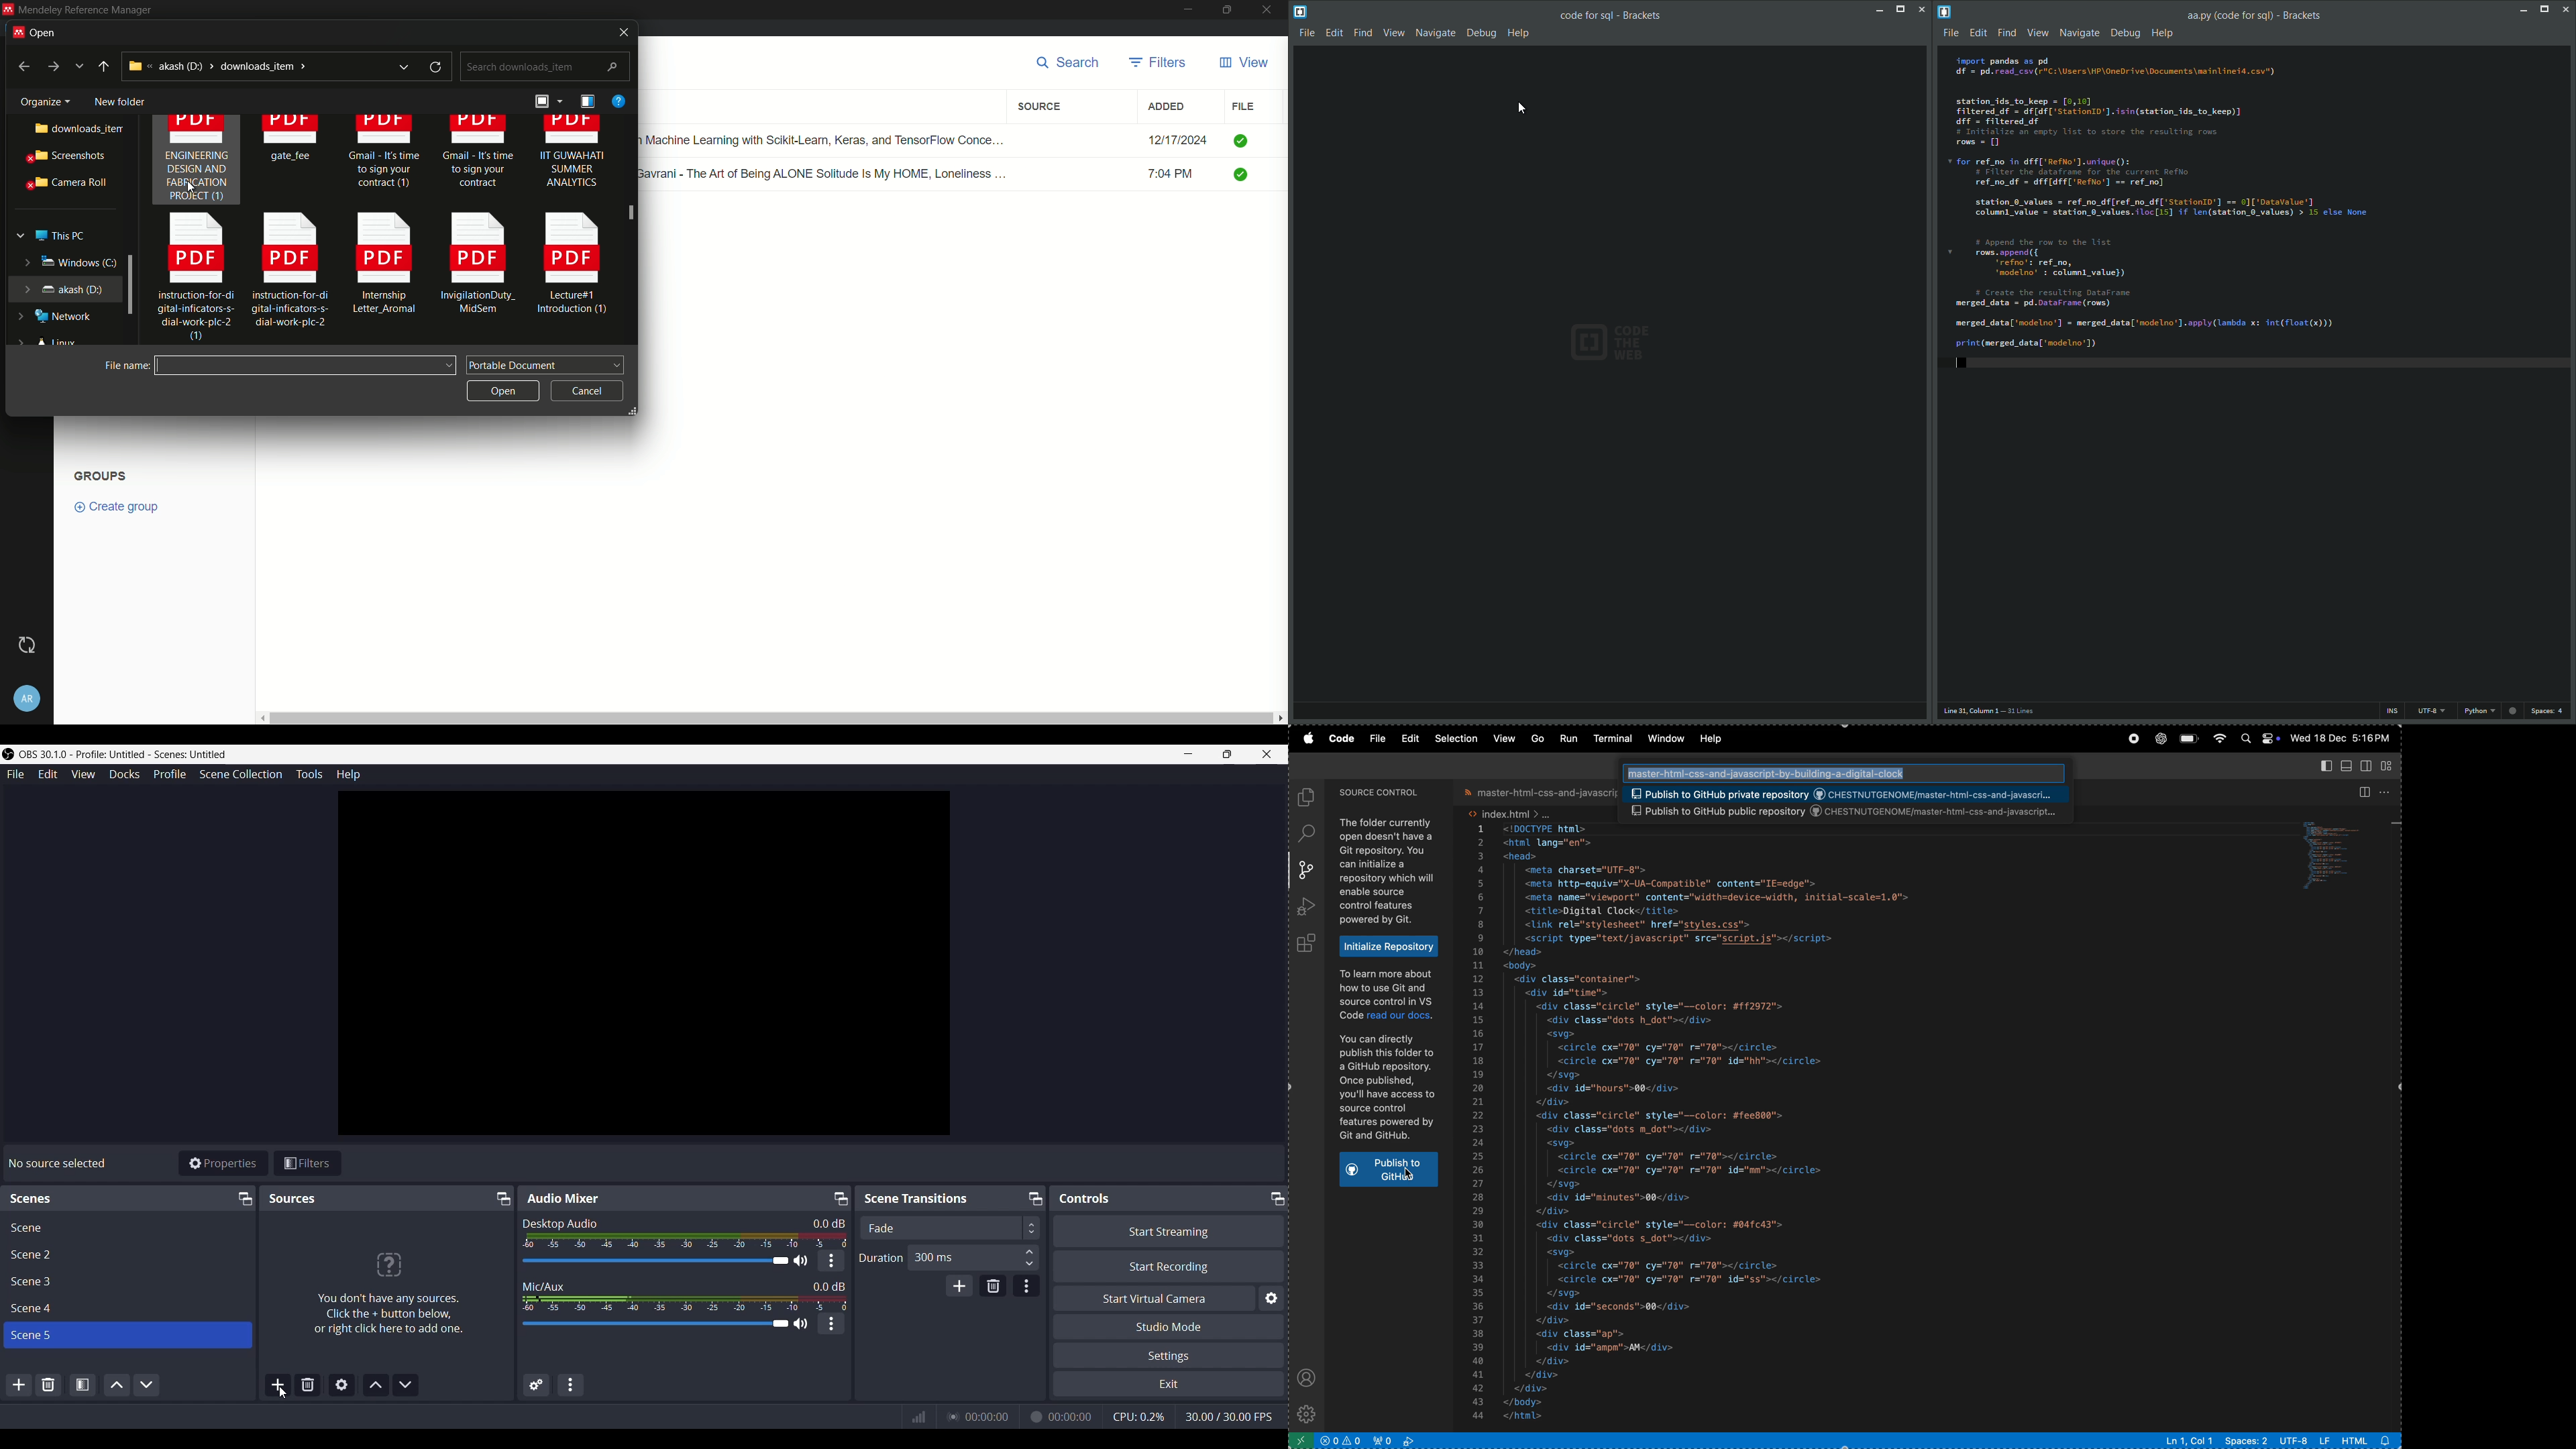 The height and width of the screenshot is (1456, 2576). Describe the element at coordinates (1645, 925) in the screenshot. I see `<link rel="stylesheet" href="styles.css">` at that location.